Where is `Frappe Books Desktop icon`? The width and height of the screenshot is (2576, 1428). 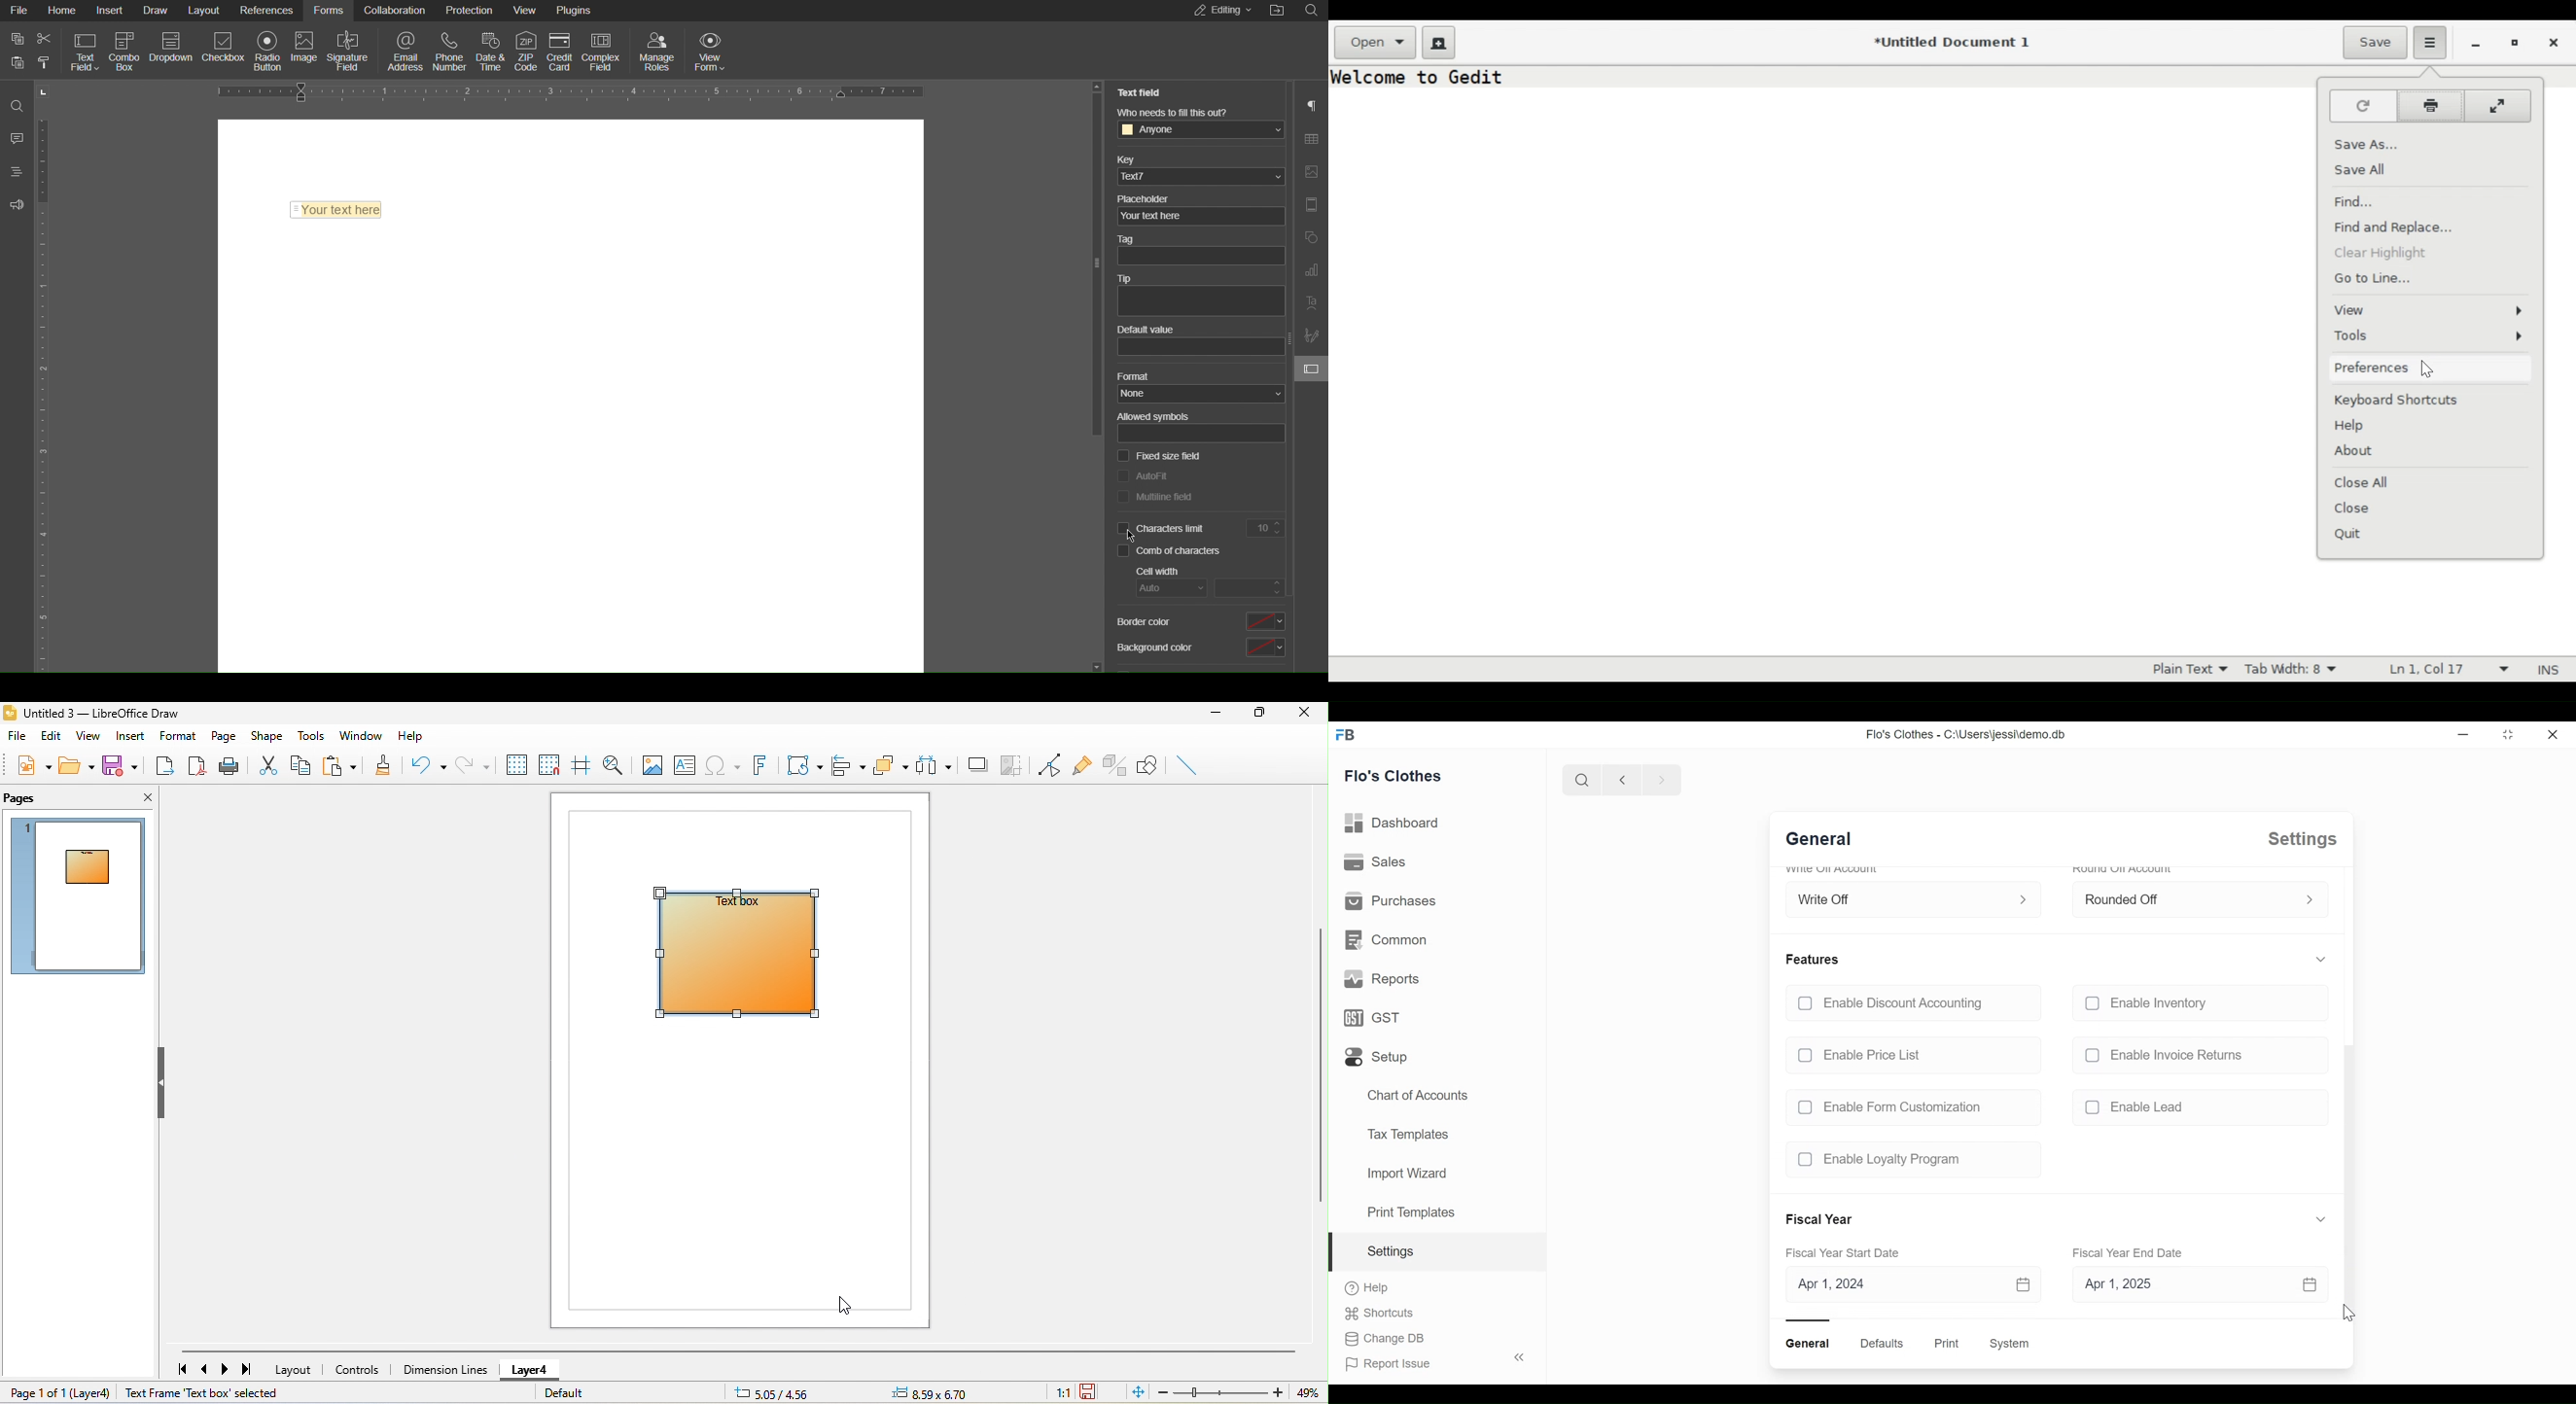 Frappe Books Desktop icon is located at coordinates (1349, 734).